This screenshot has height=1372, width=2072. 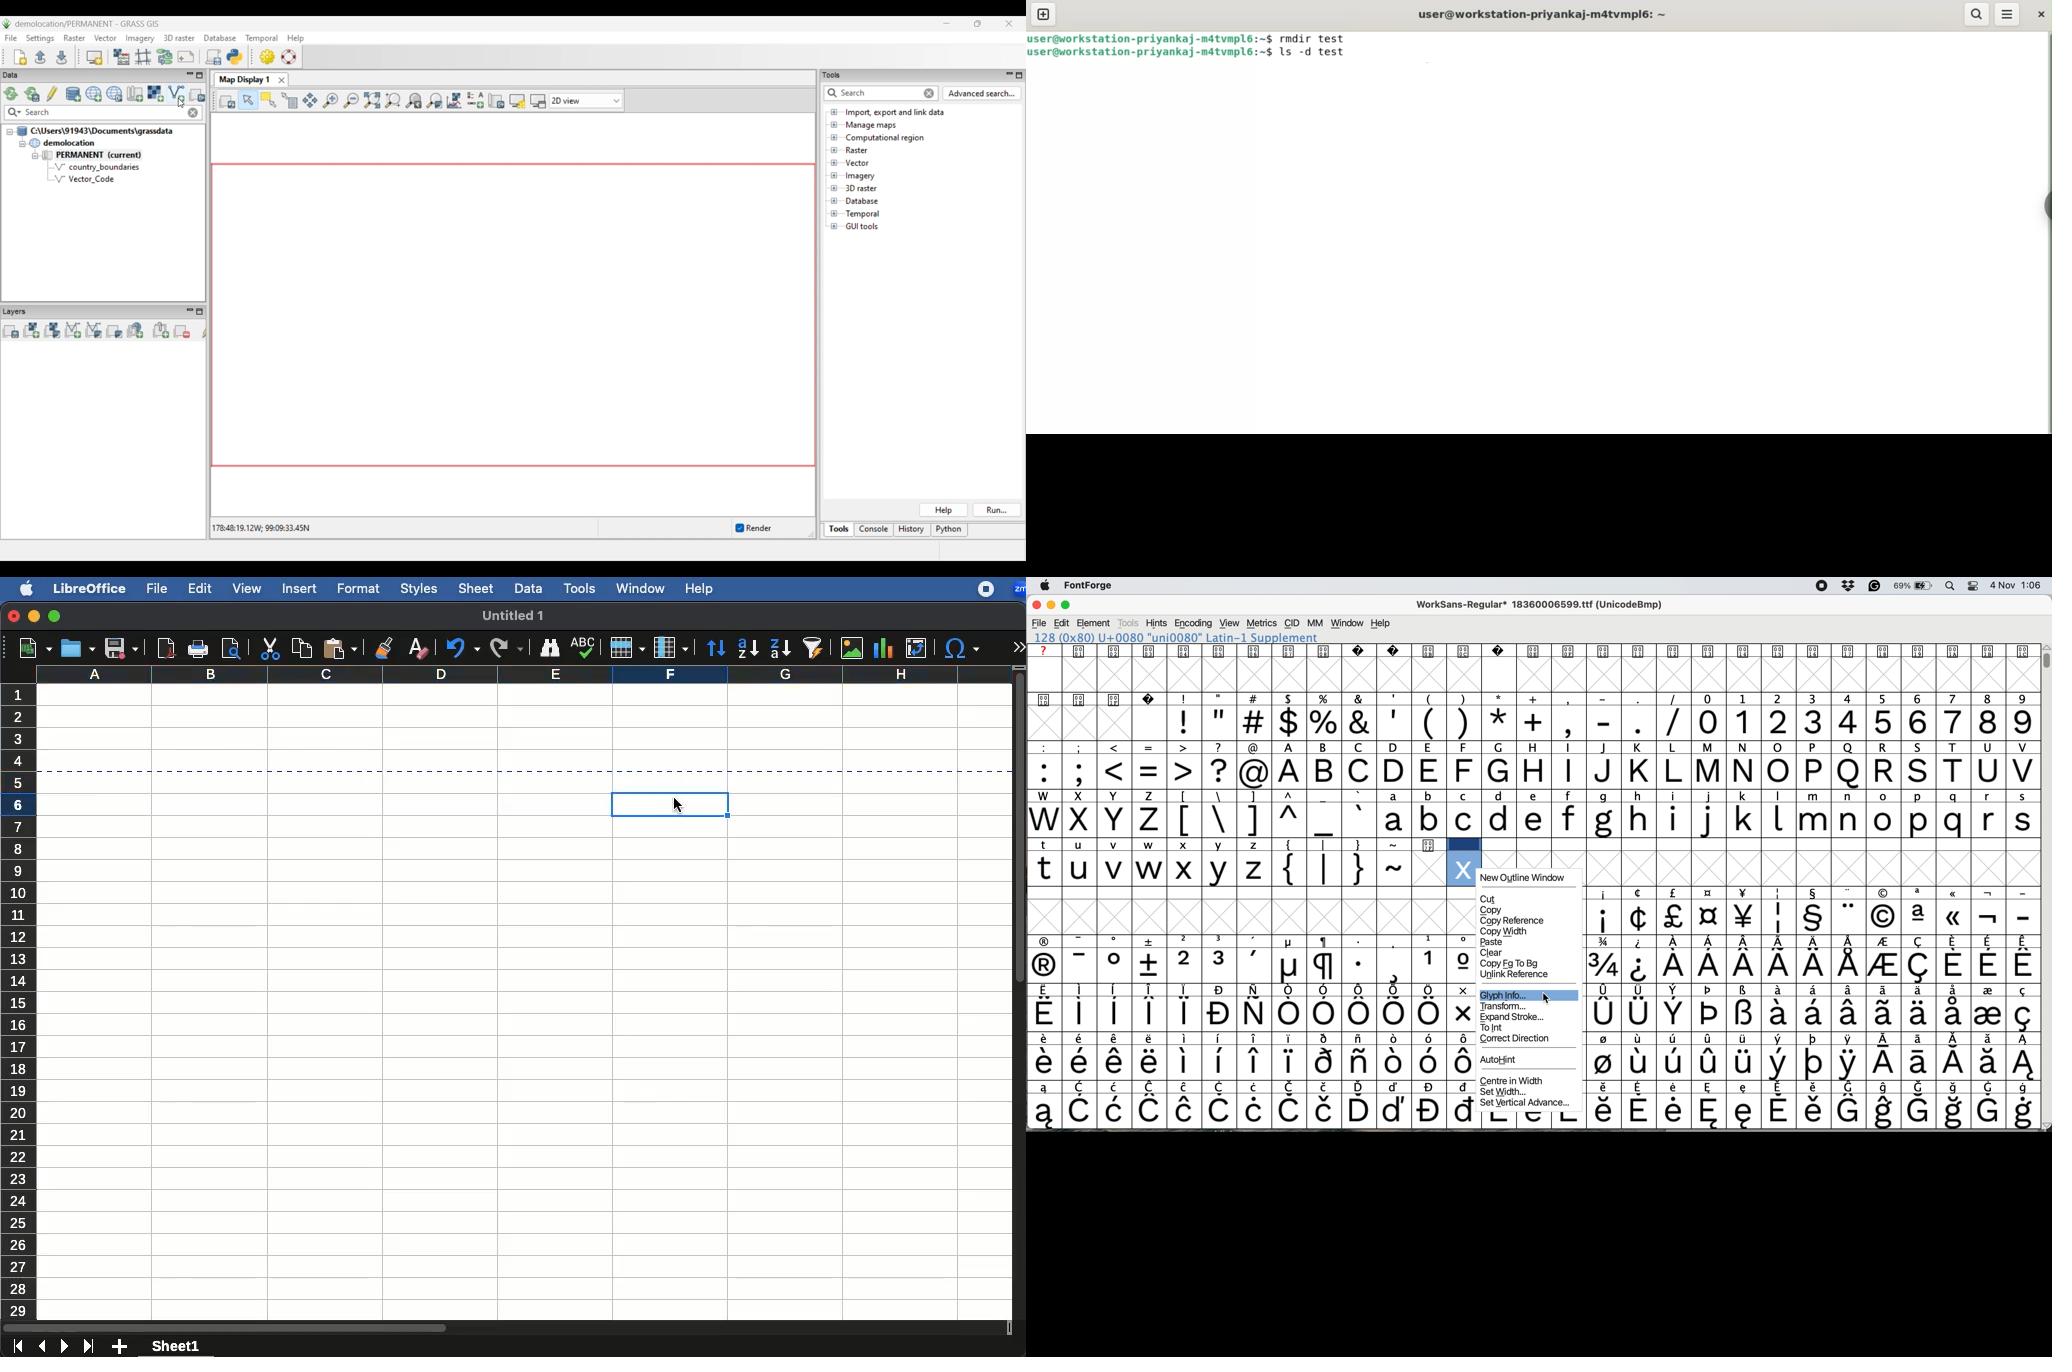 I want to click on minimise, so click(x=1050, y=606).